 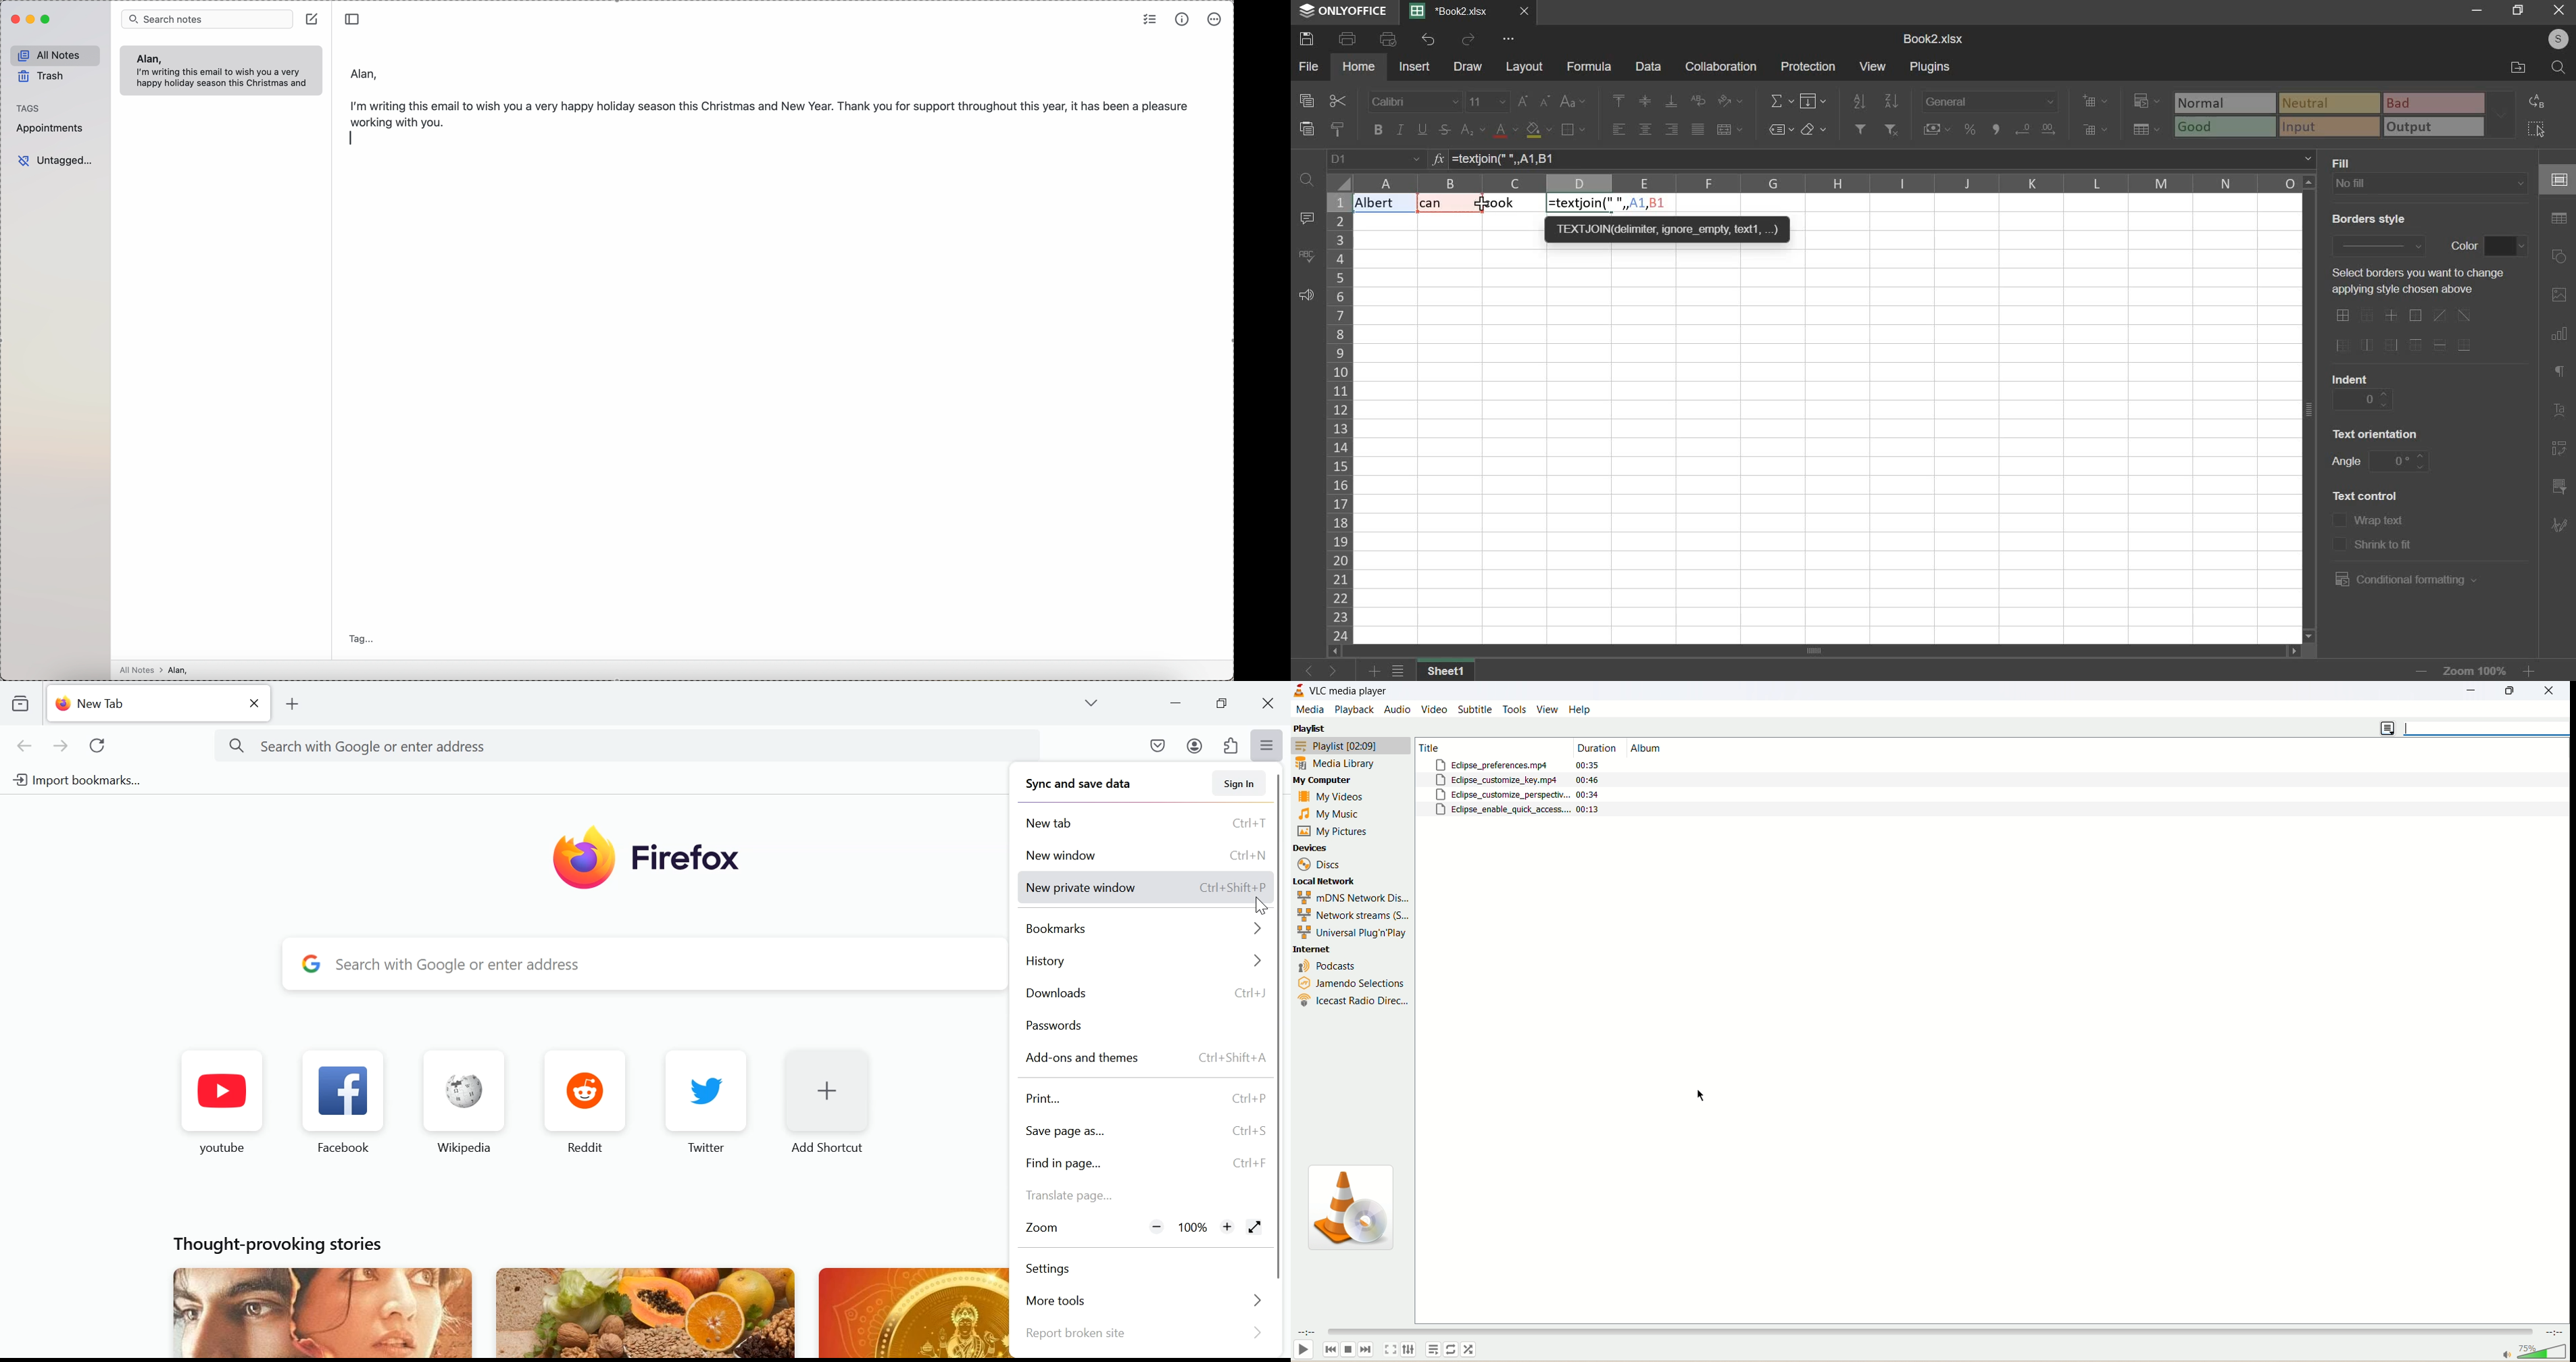 I want to click on Minimize, so click(x=1177, y=703).